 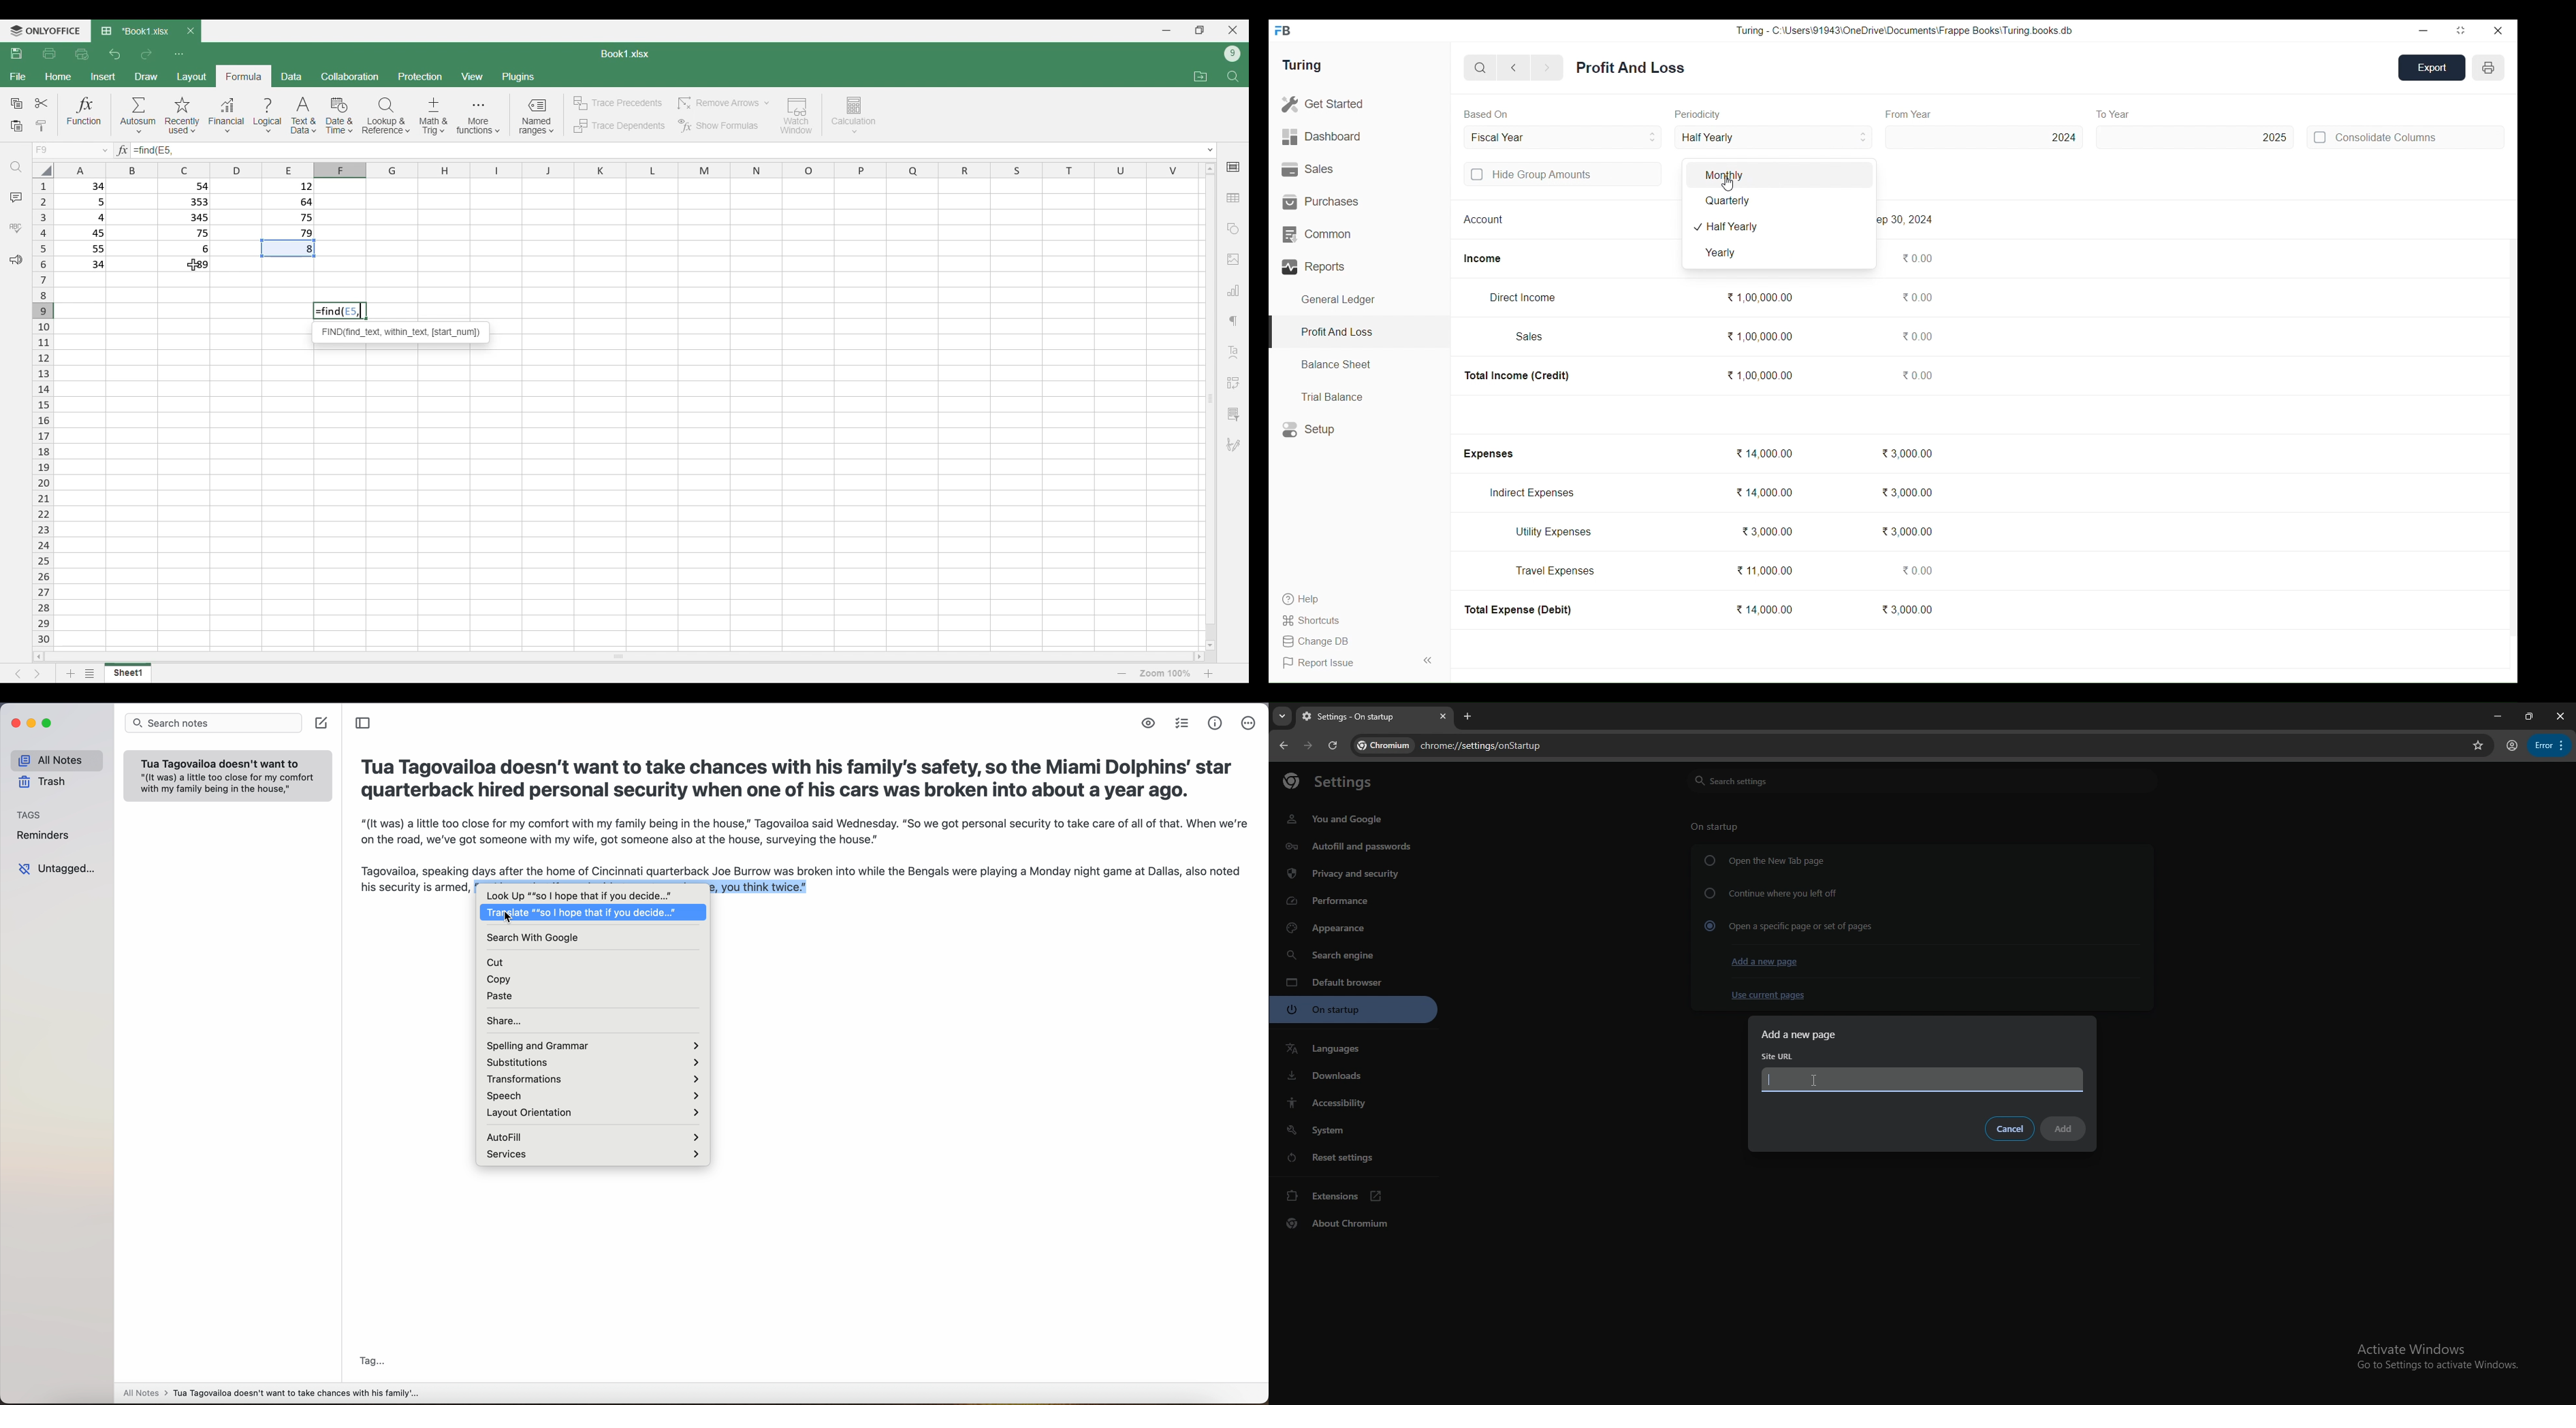 I want to click on Indicates columns, so click(x=623, y=170).